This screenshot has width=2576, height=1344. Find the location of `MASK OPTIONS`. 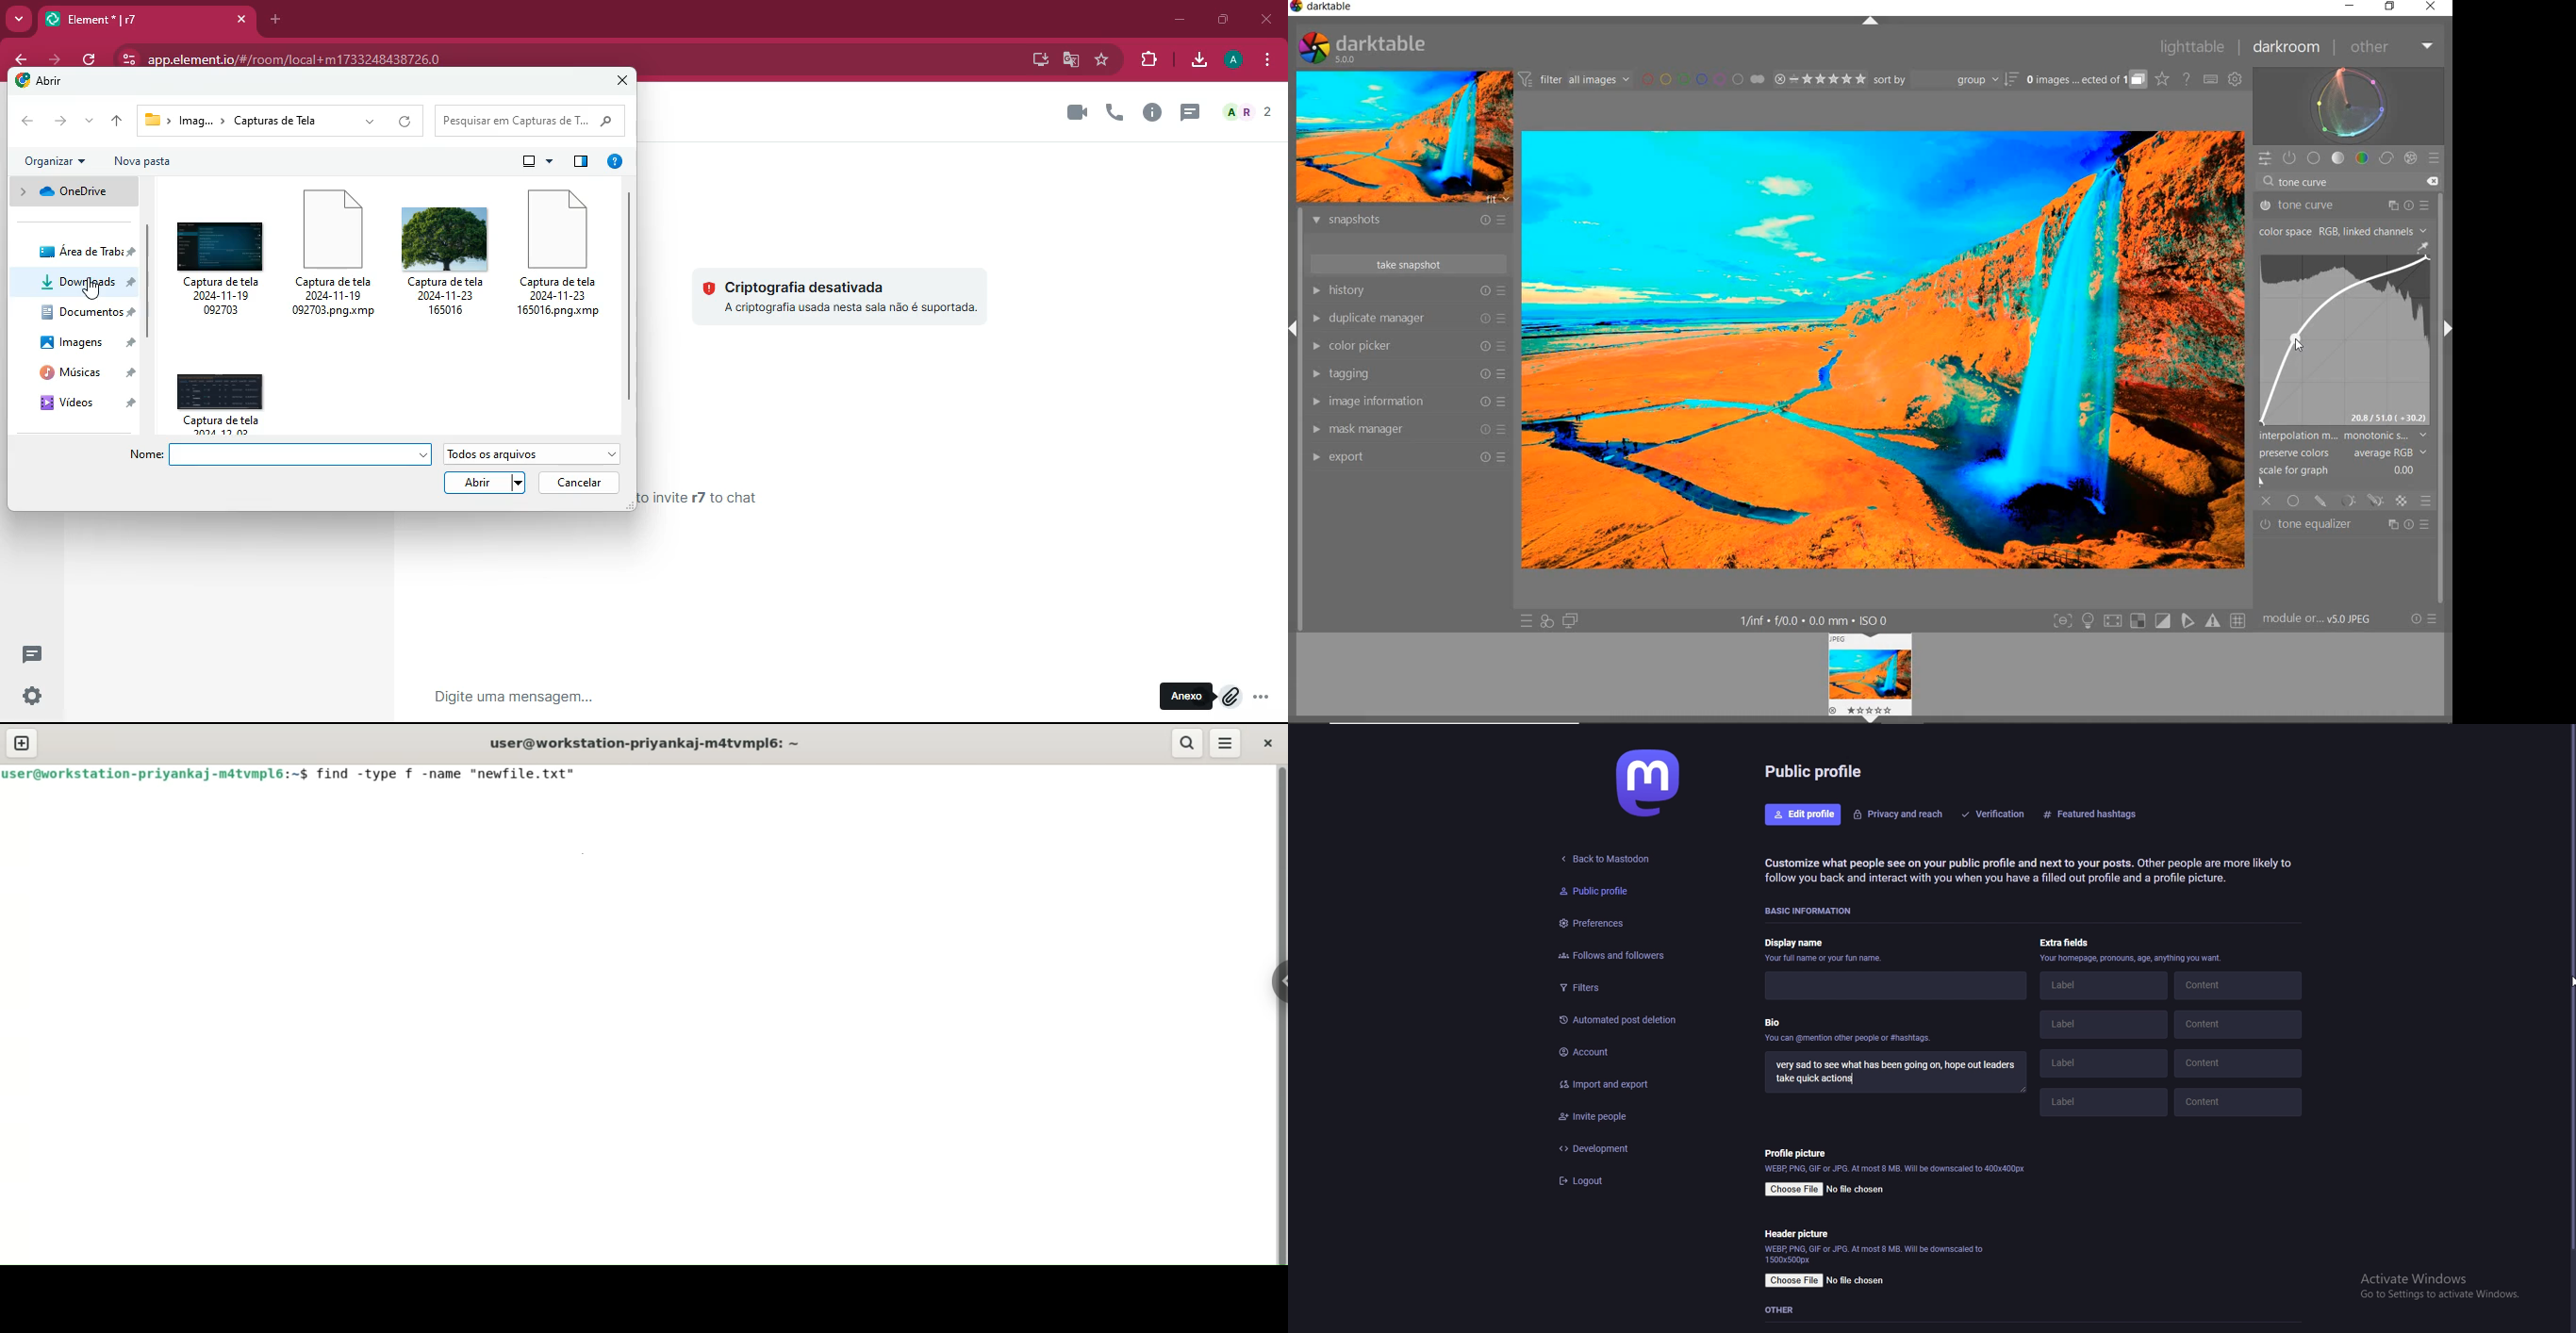

MASK OPTIONS is located at coordinates (2362, 501).